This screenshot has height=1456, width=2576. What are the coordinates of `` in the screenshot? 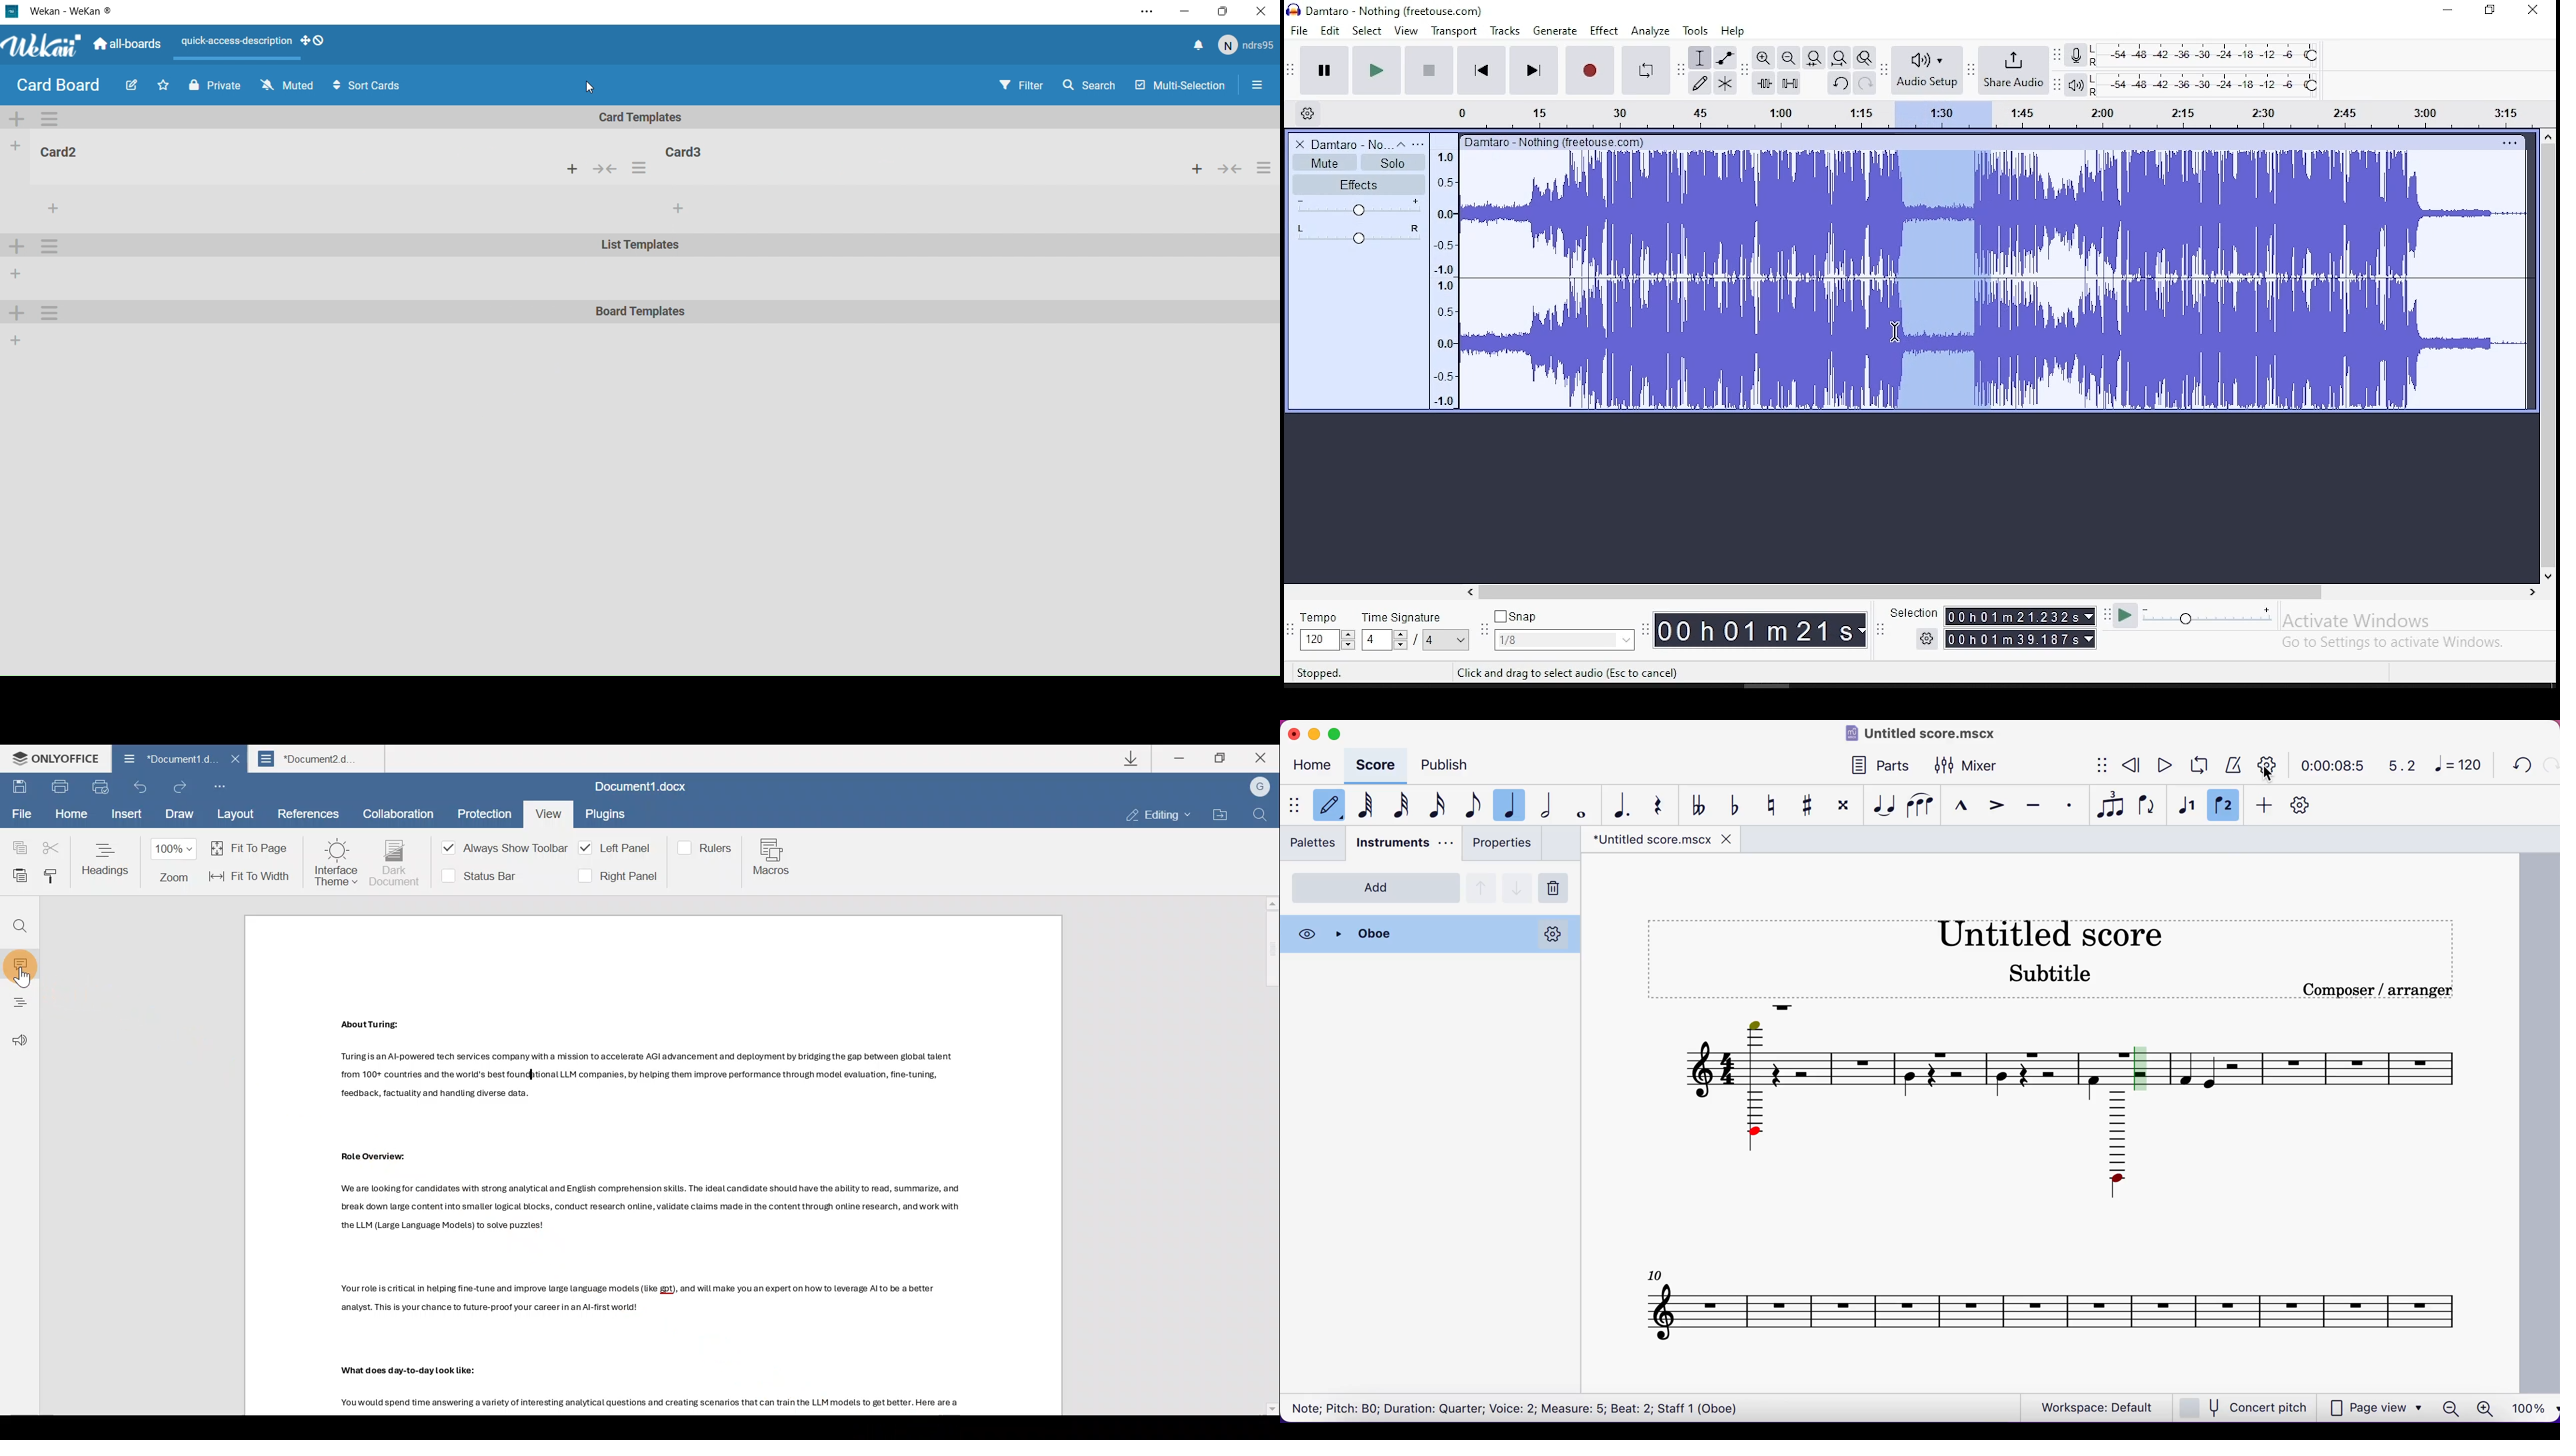 It's located at (2509, 142).